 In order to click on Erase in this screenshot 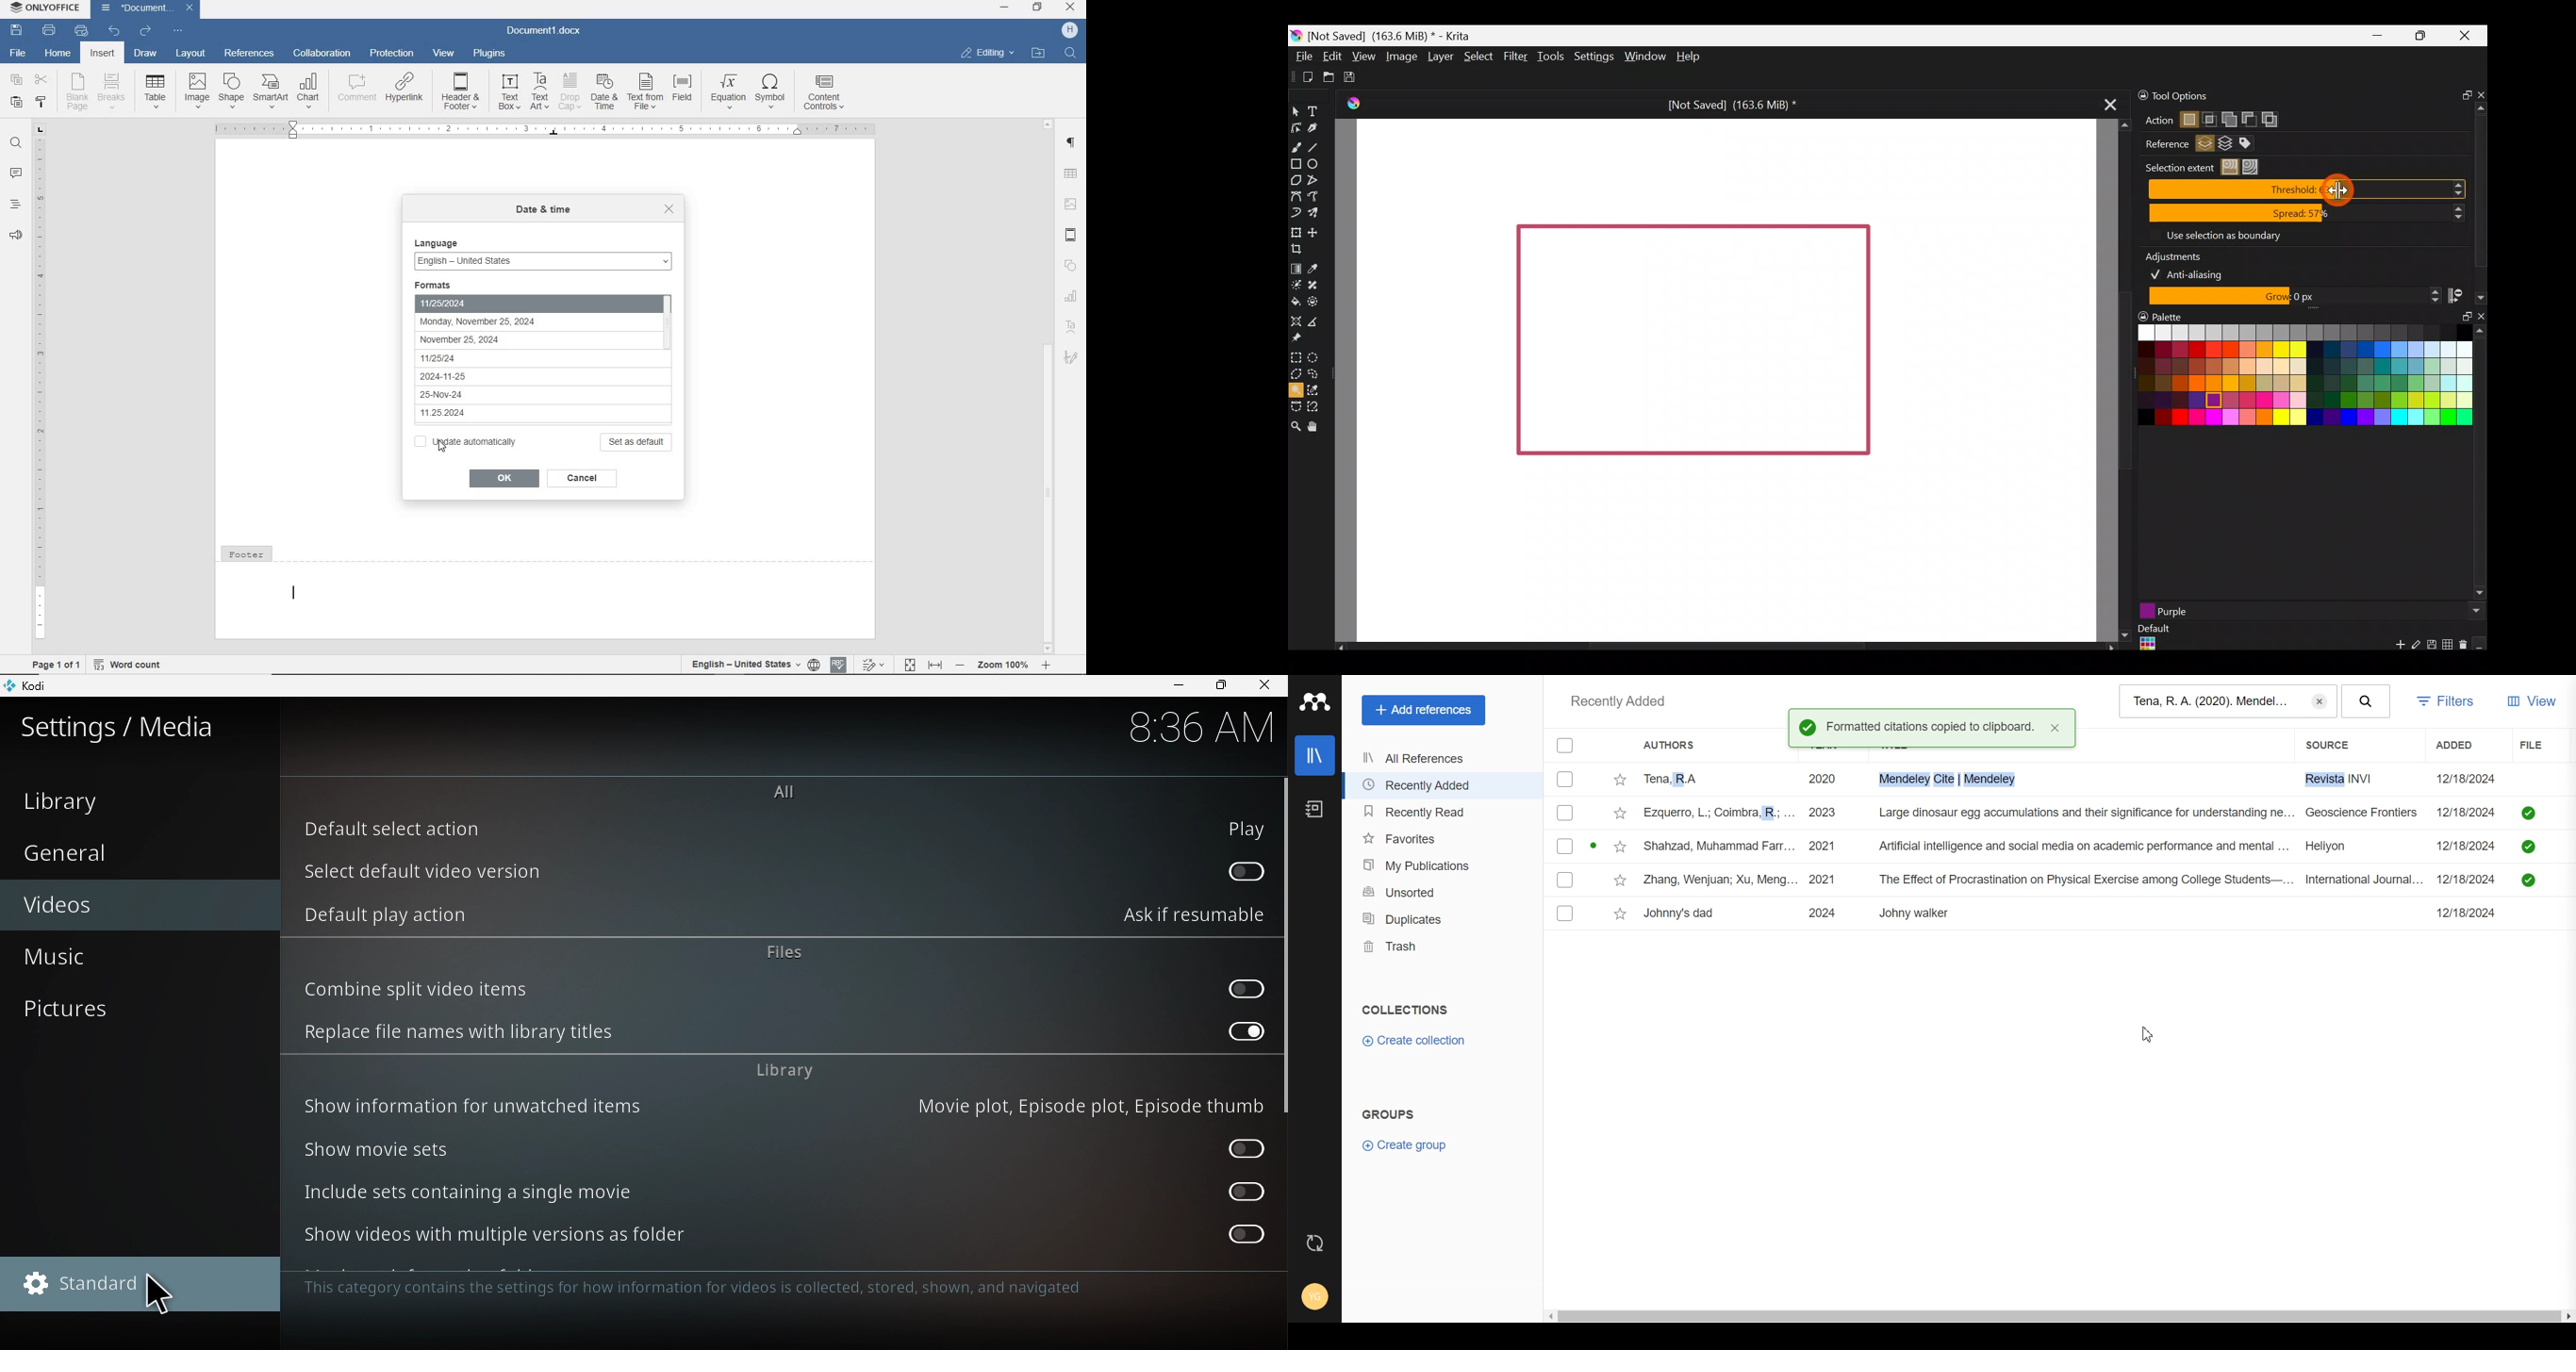, I will do `click(2321, 700)`.